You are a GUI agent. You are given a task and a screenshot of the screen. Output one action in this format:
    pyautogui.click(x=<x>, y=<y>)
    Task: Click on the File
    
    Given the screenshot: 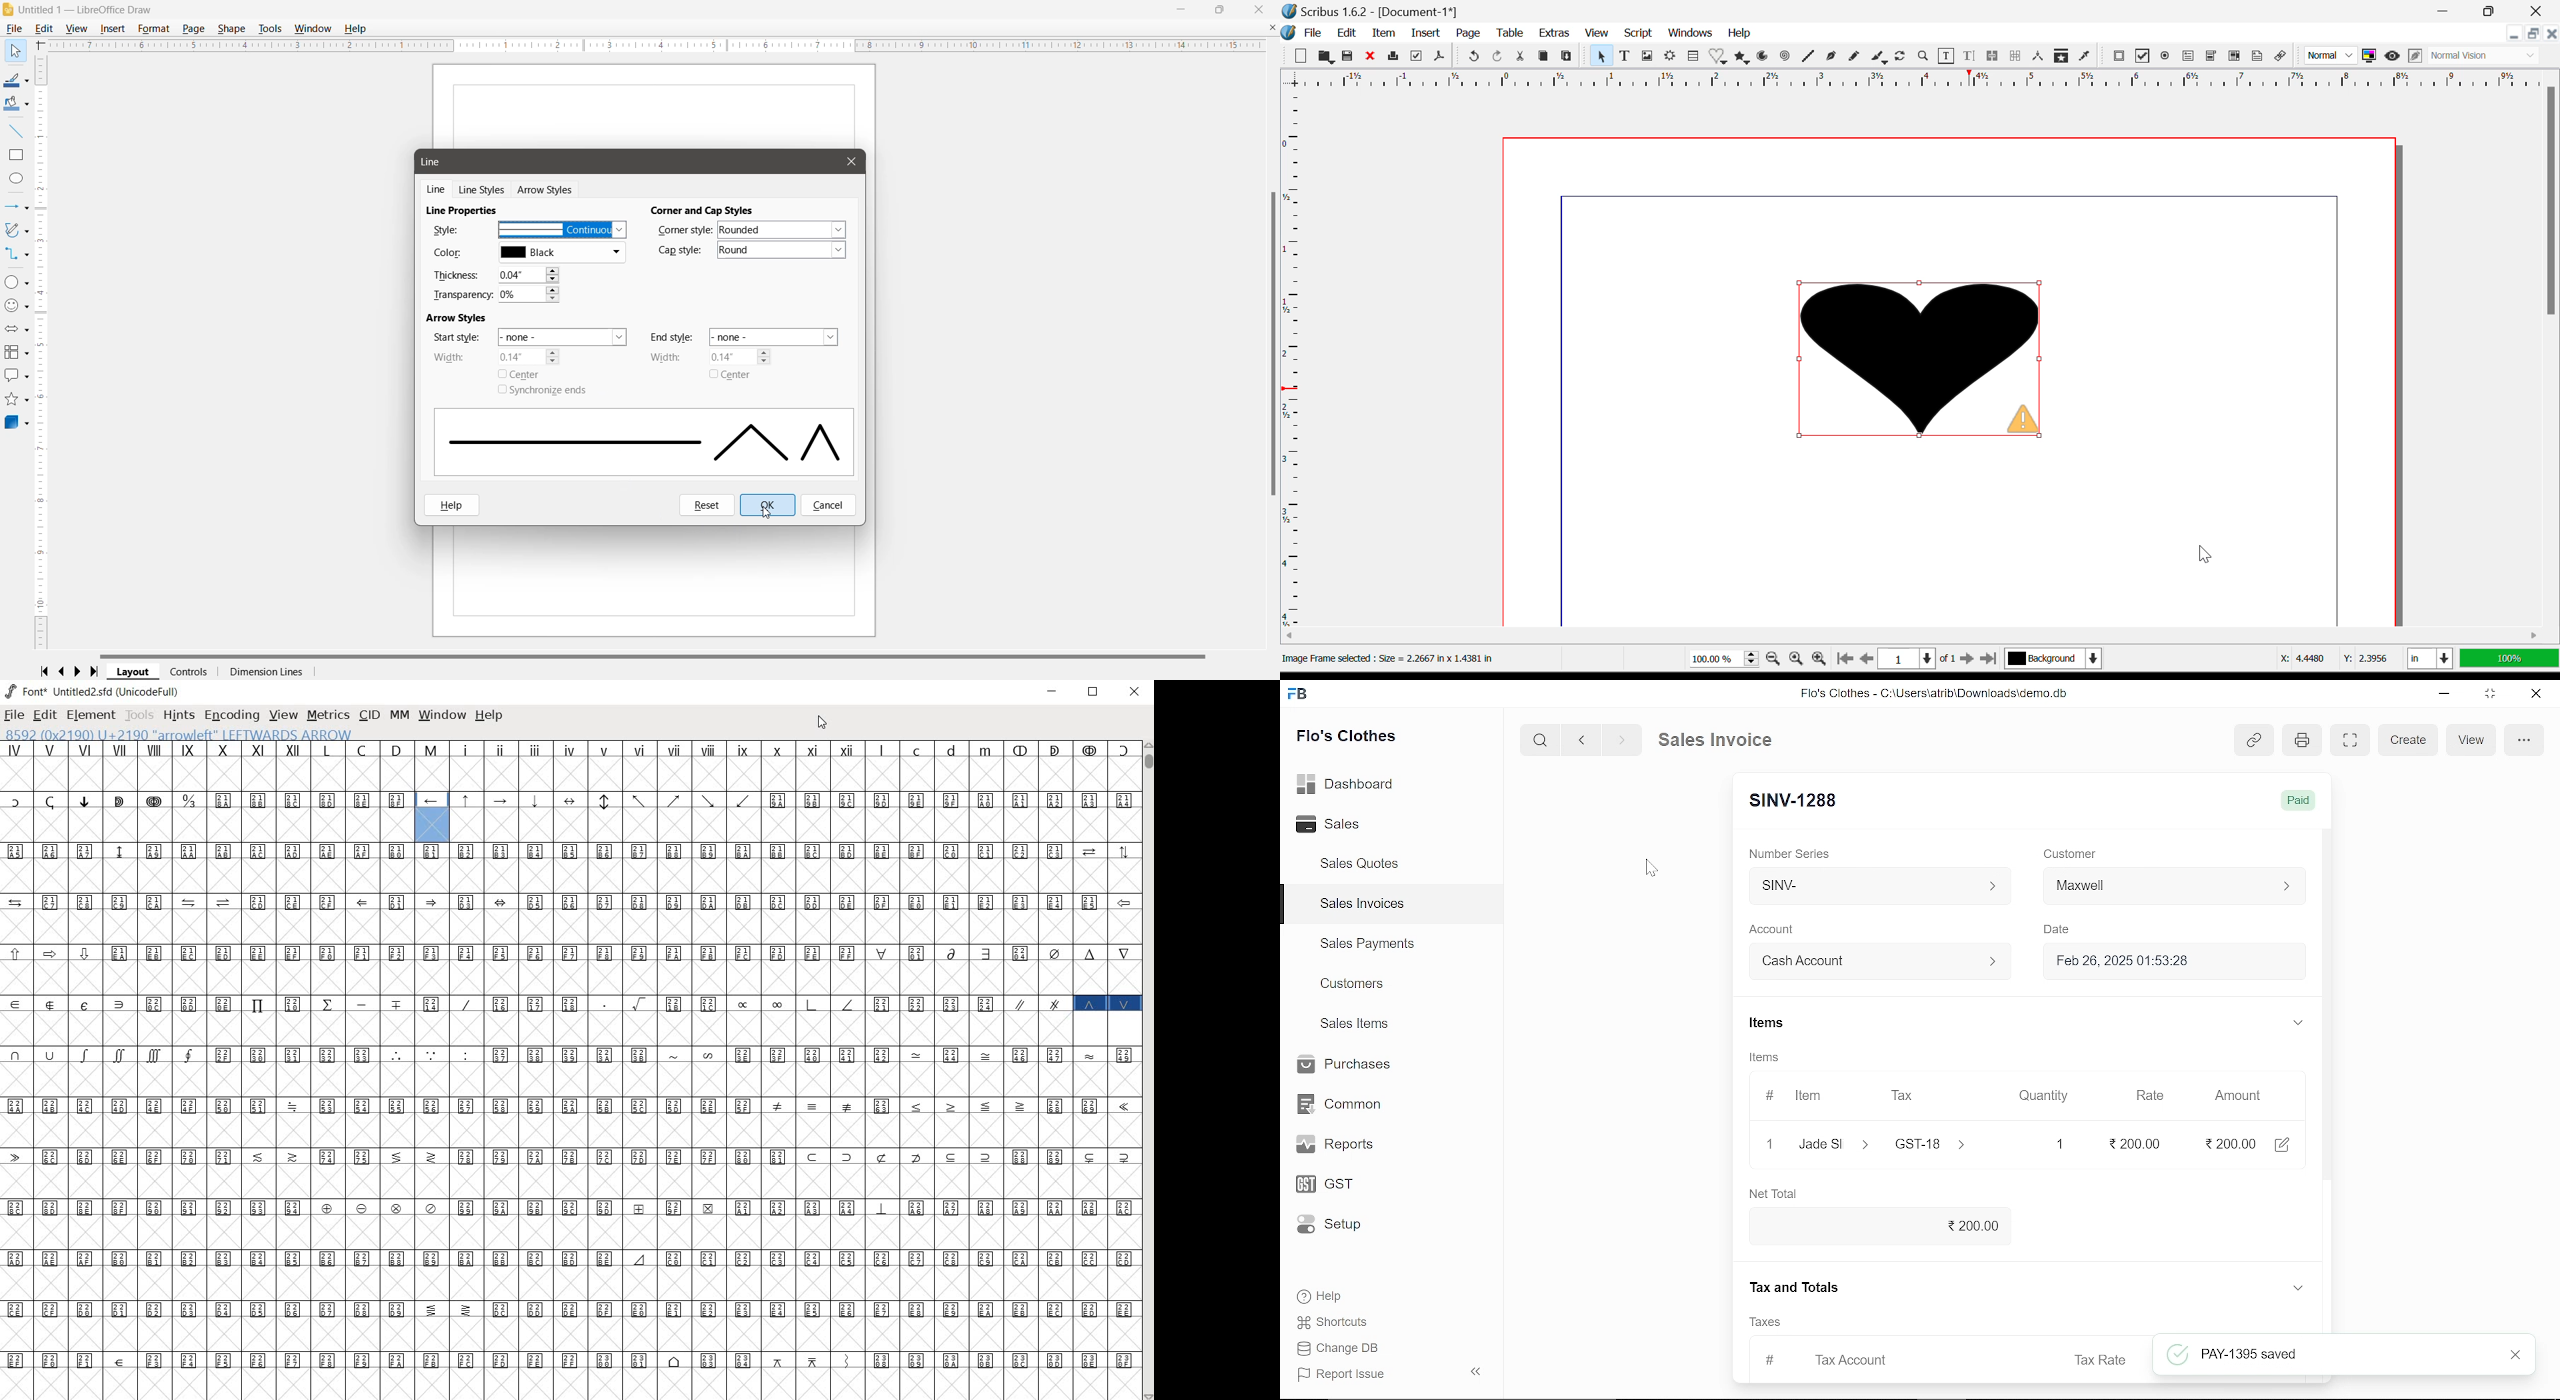 What is the action you would take?
    pyautogui.click(x=1313, y=33)
    